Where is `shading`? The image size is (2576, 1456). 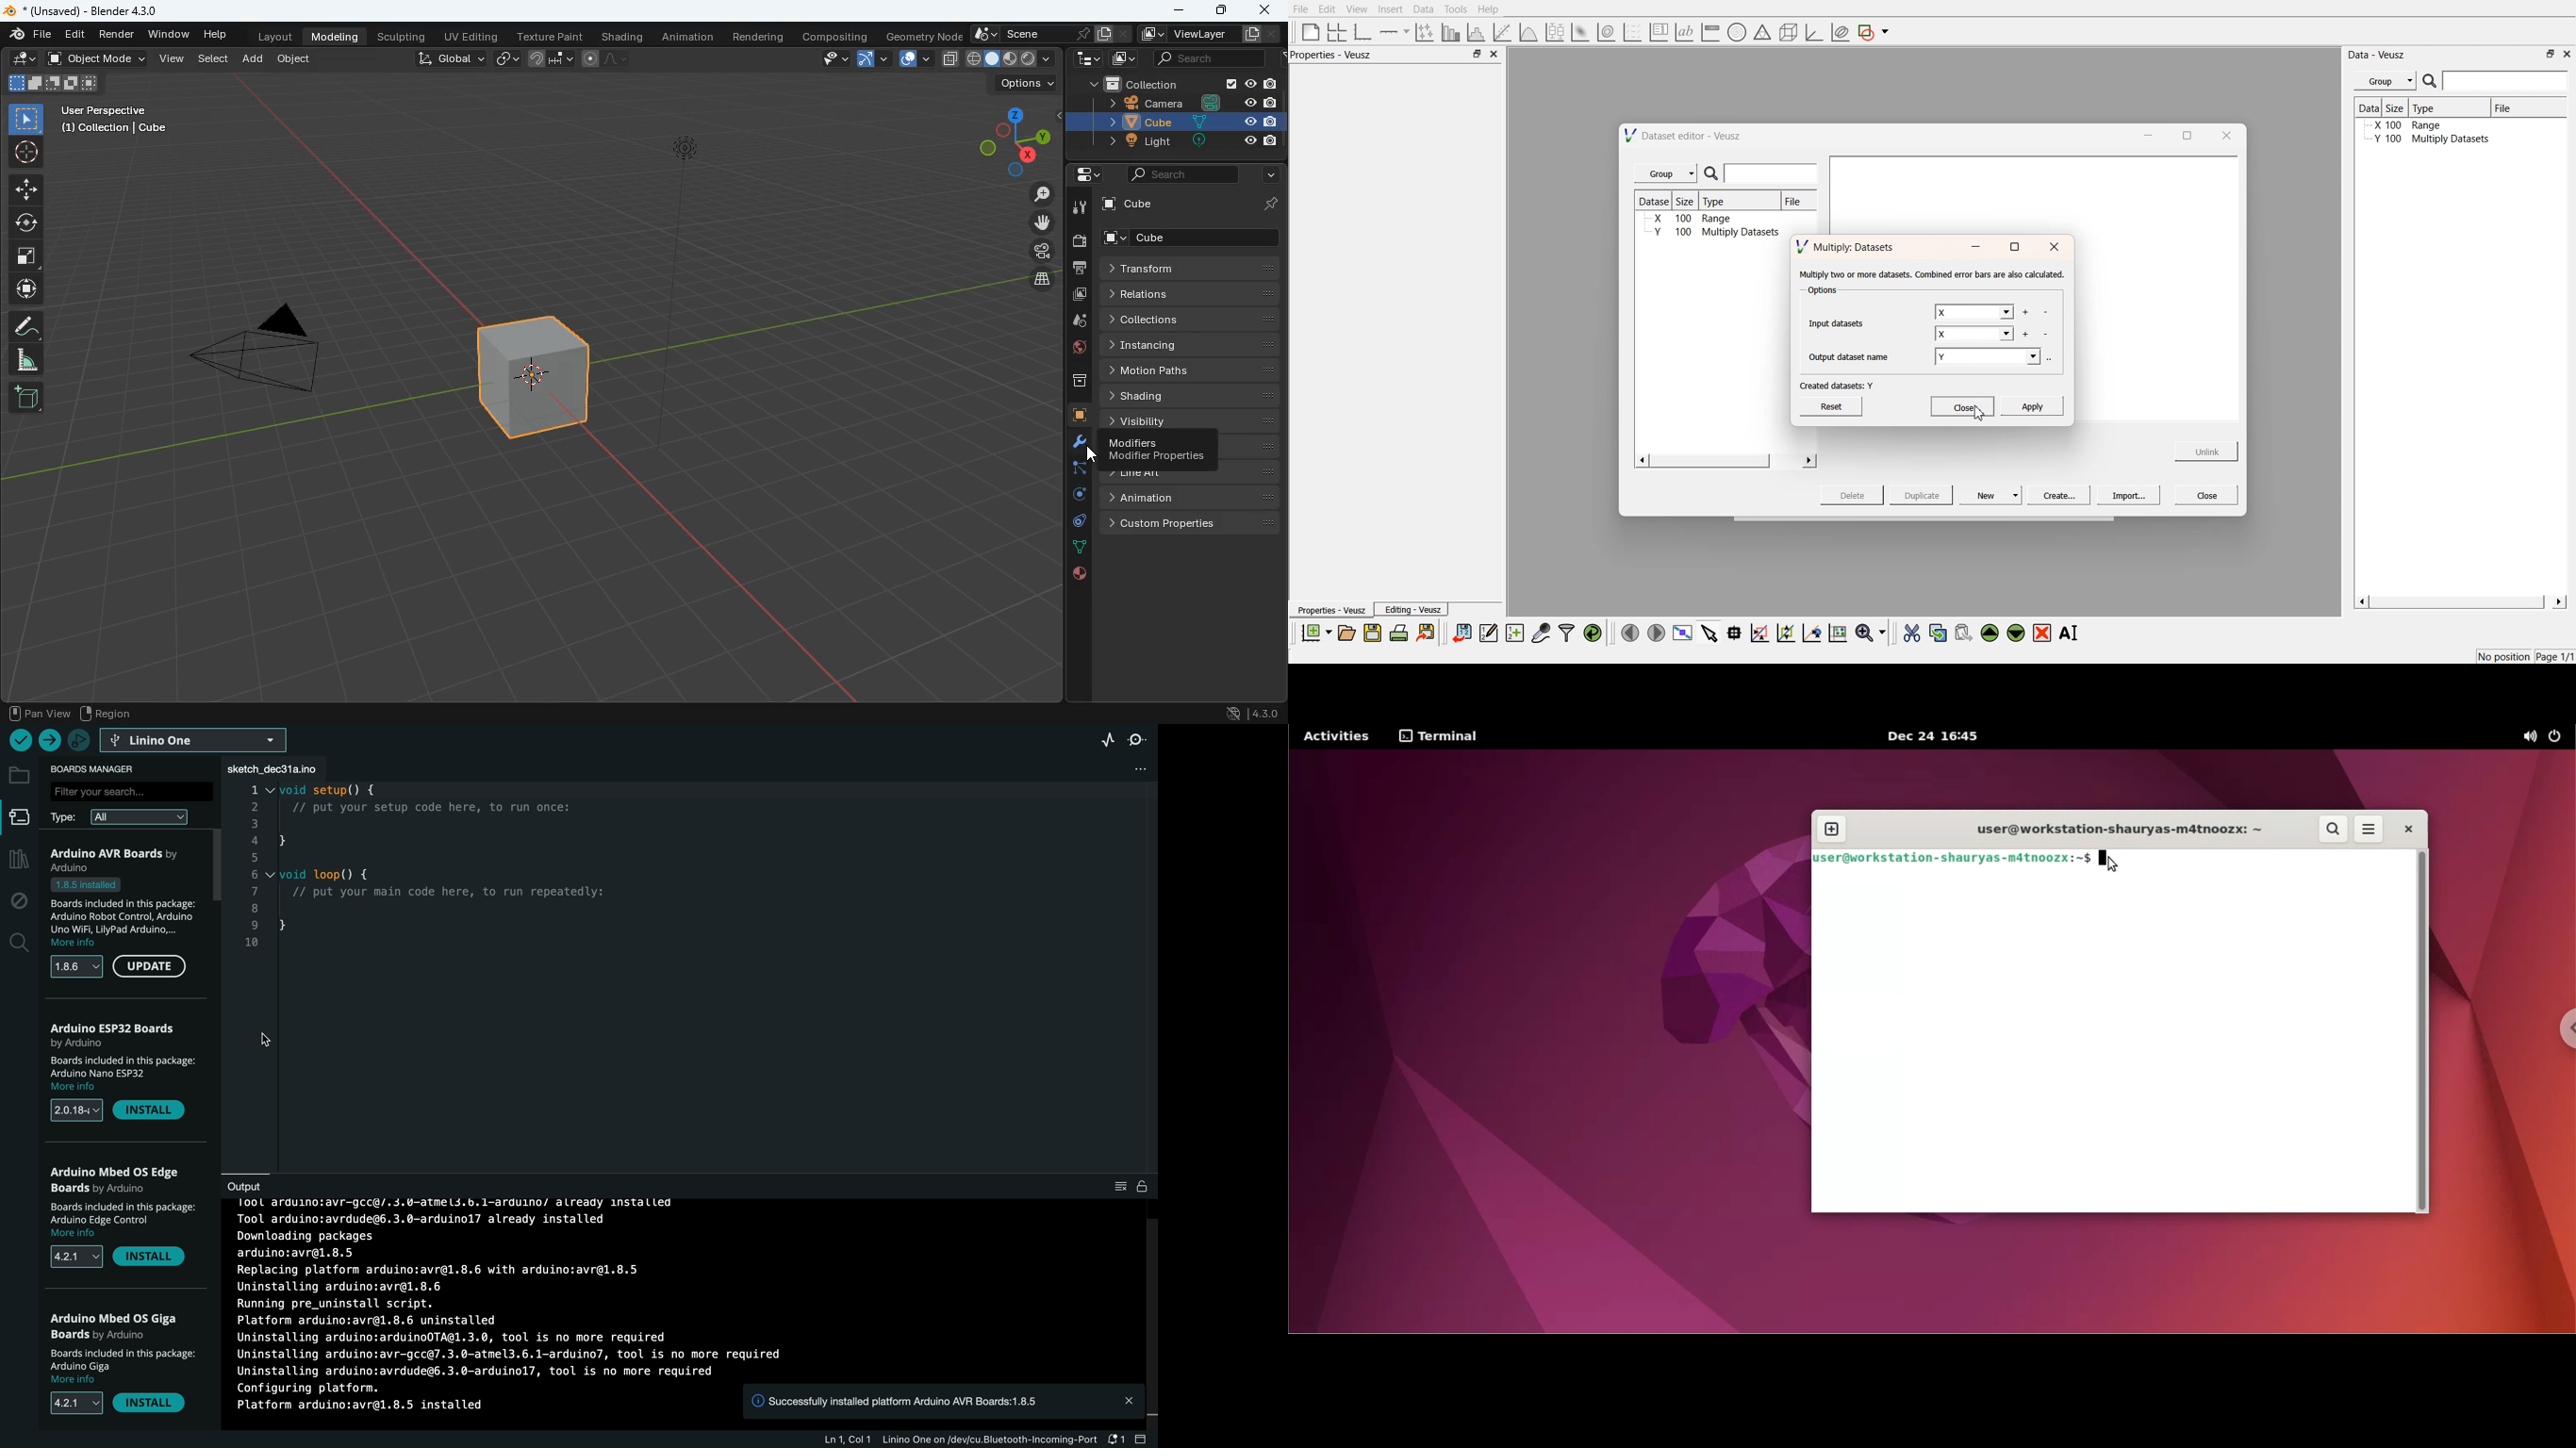 shading is located at coordinates (625, 35).